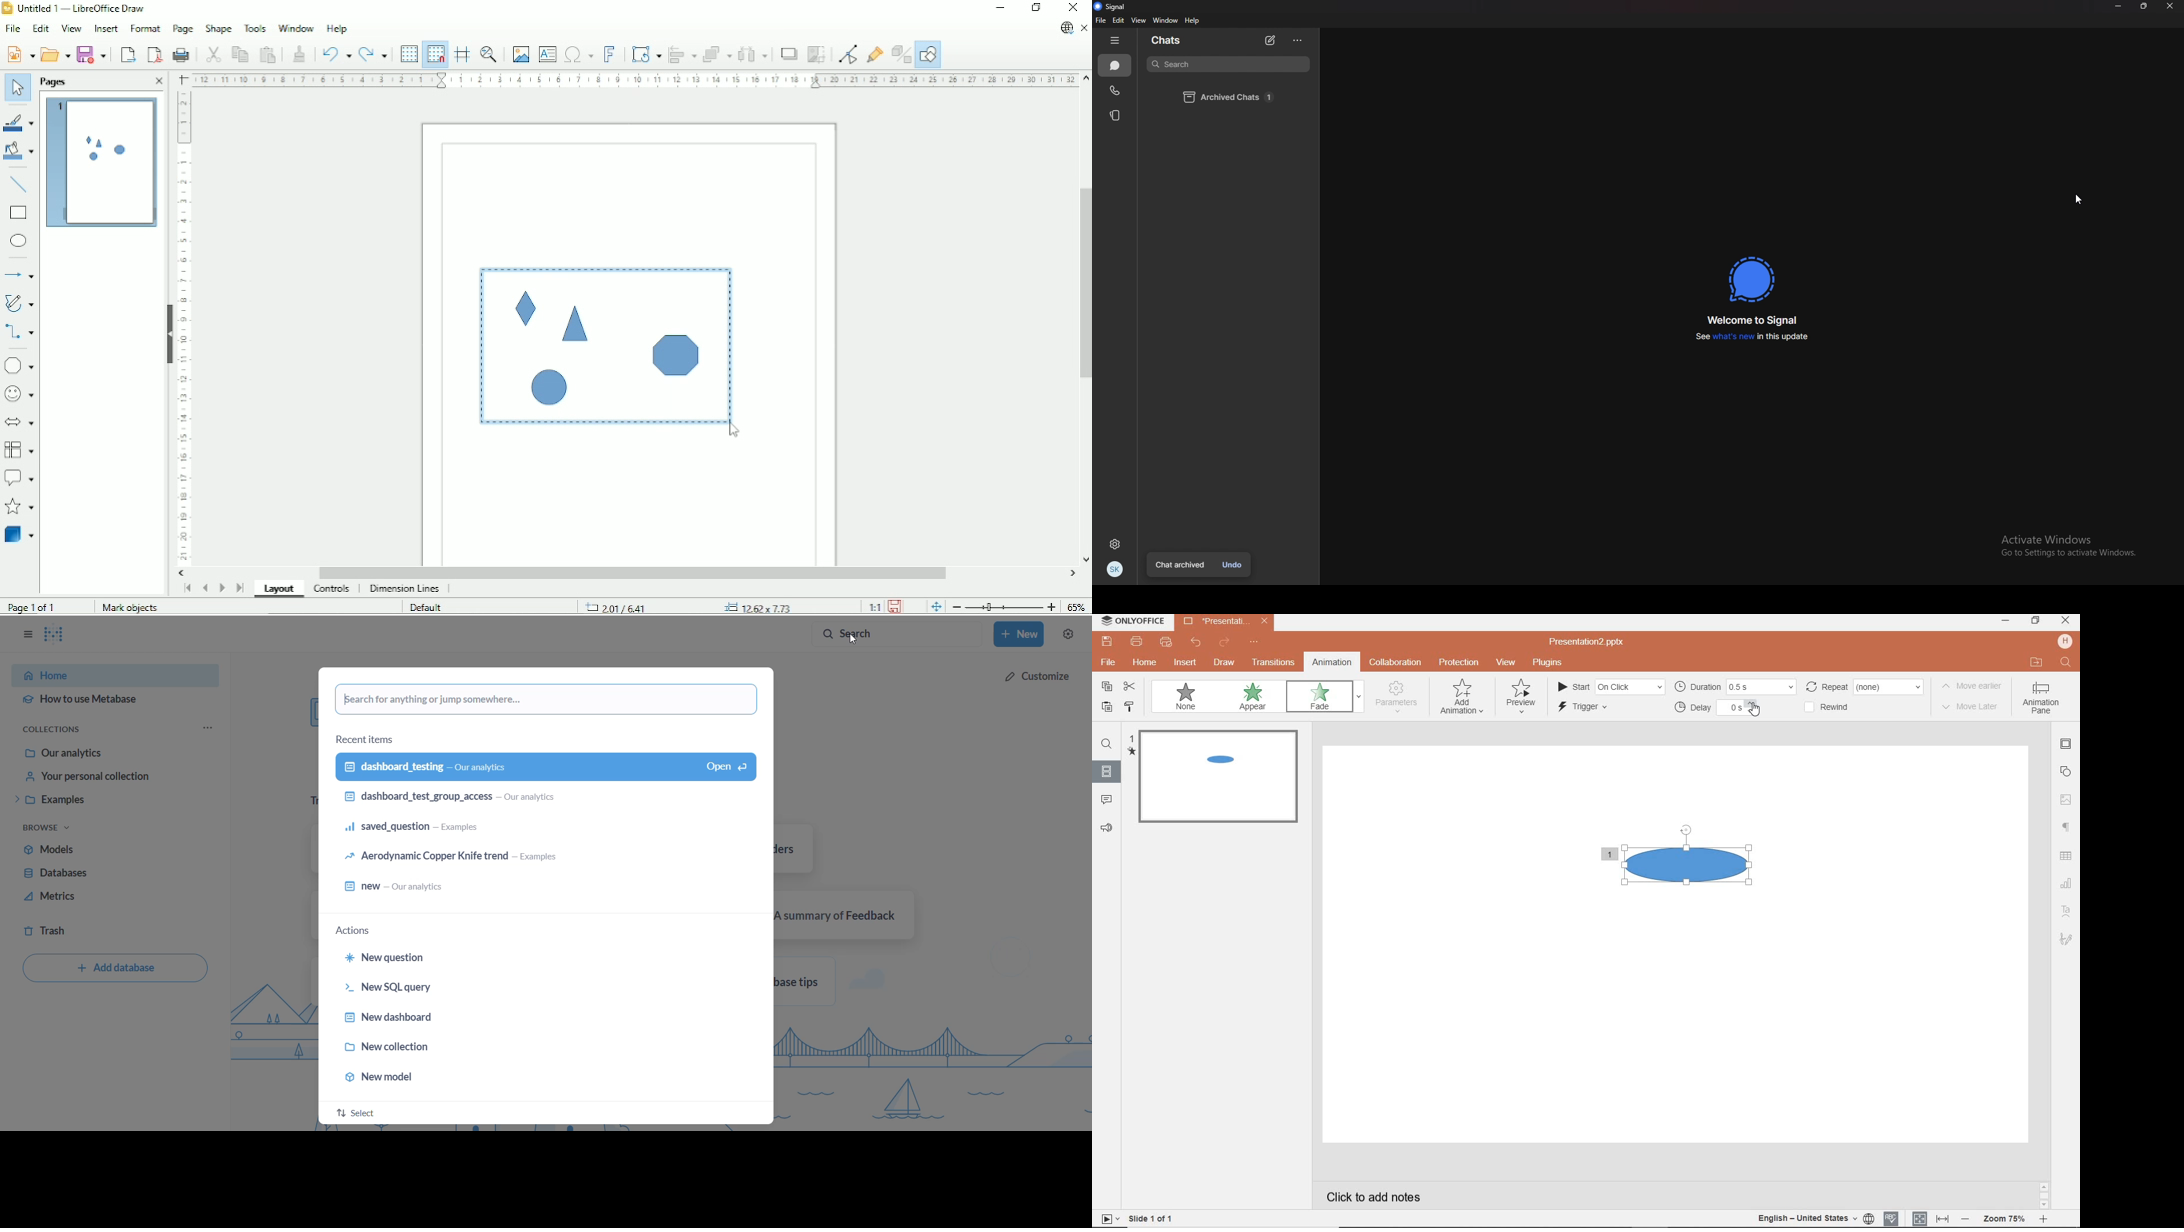  I want to click on Basic shapes, so click(22, 365).